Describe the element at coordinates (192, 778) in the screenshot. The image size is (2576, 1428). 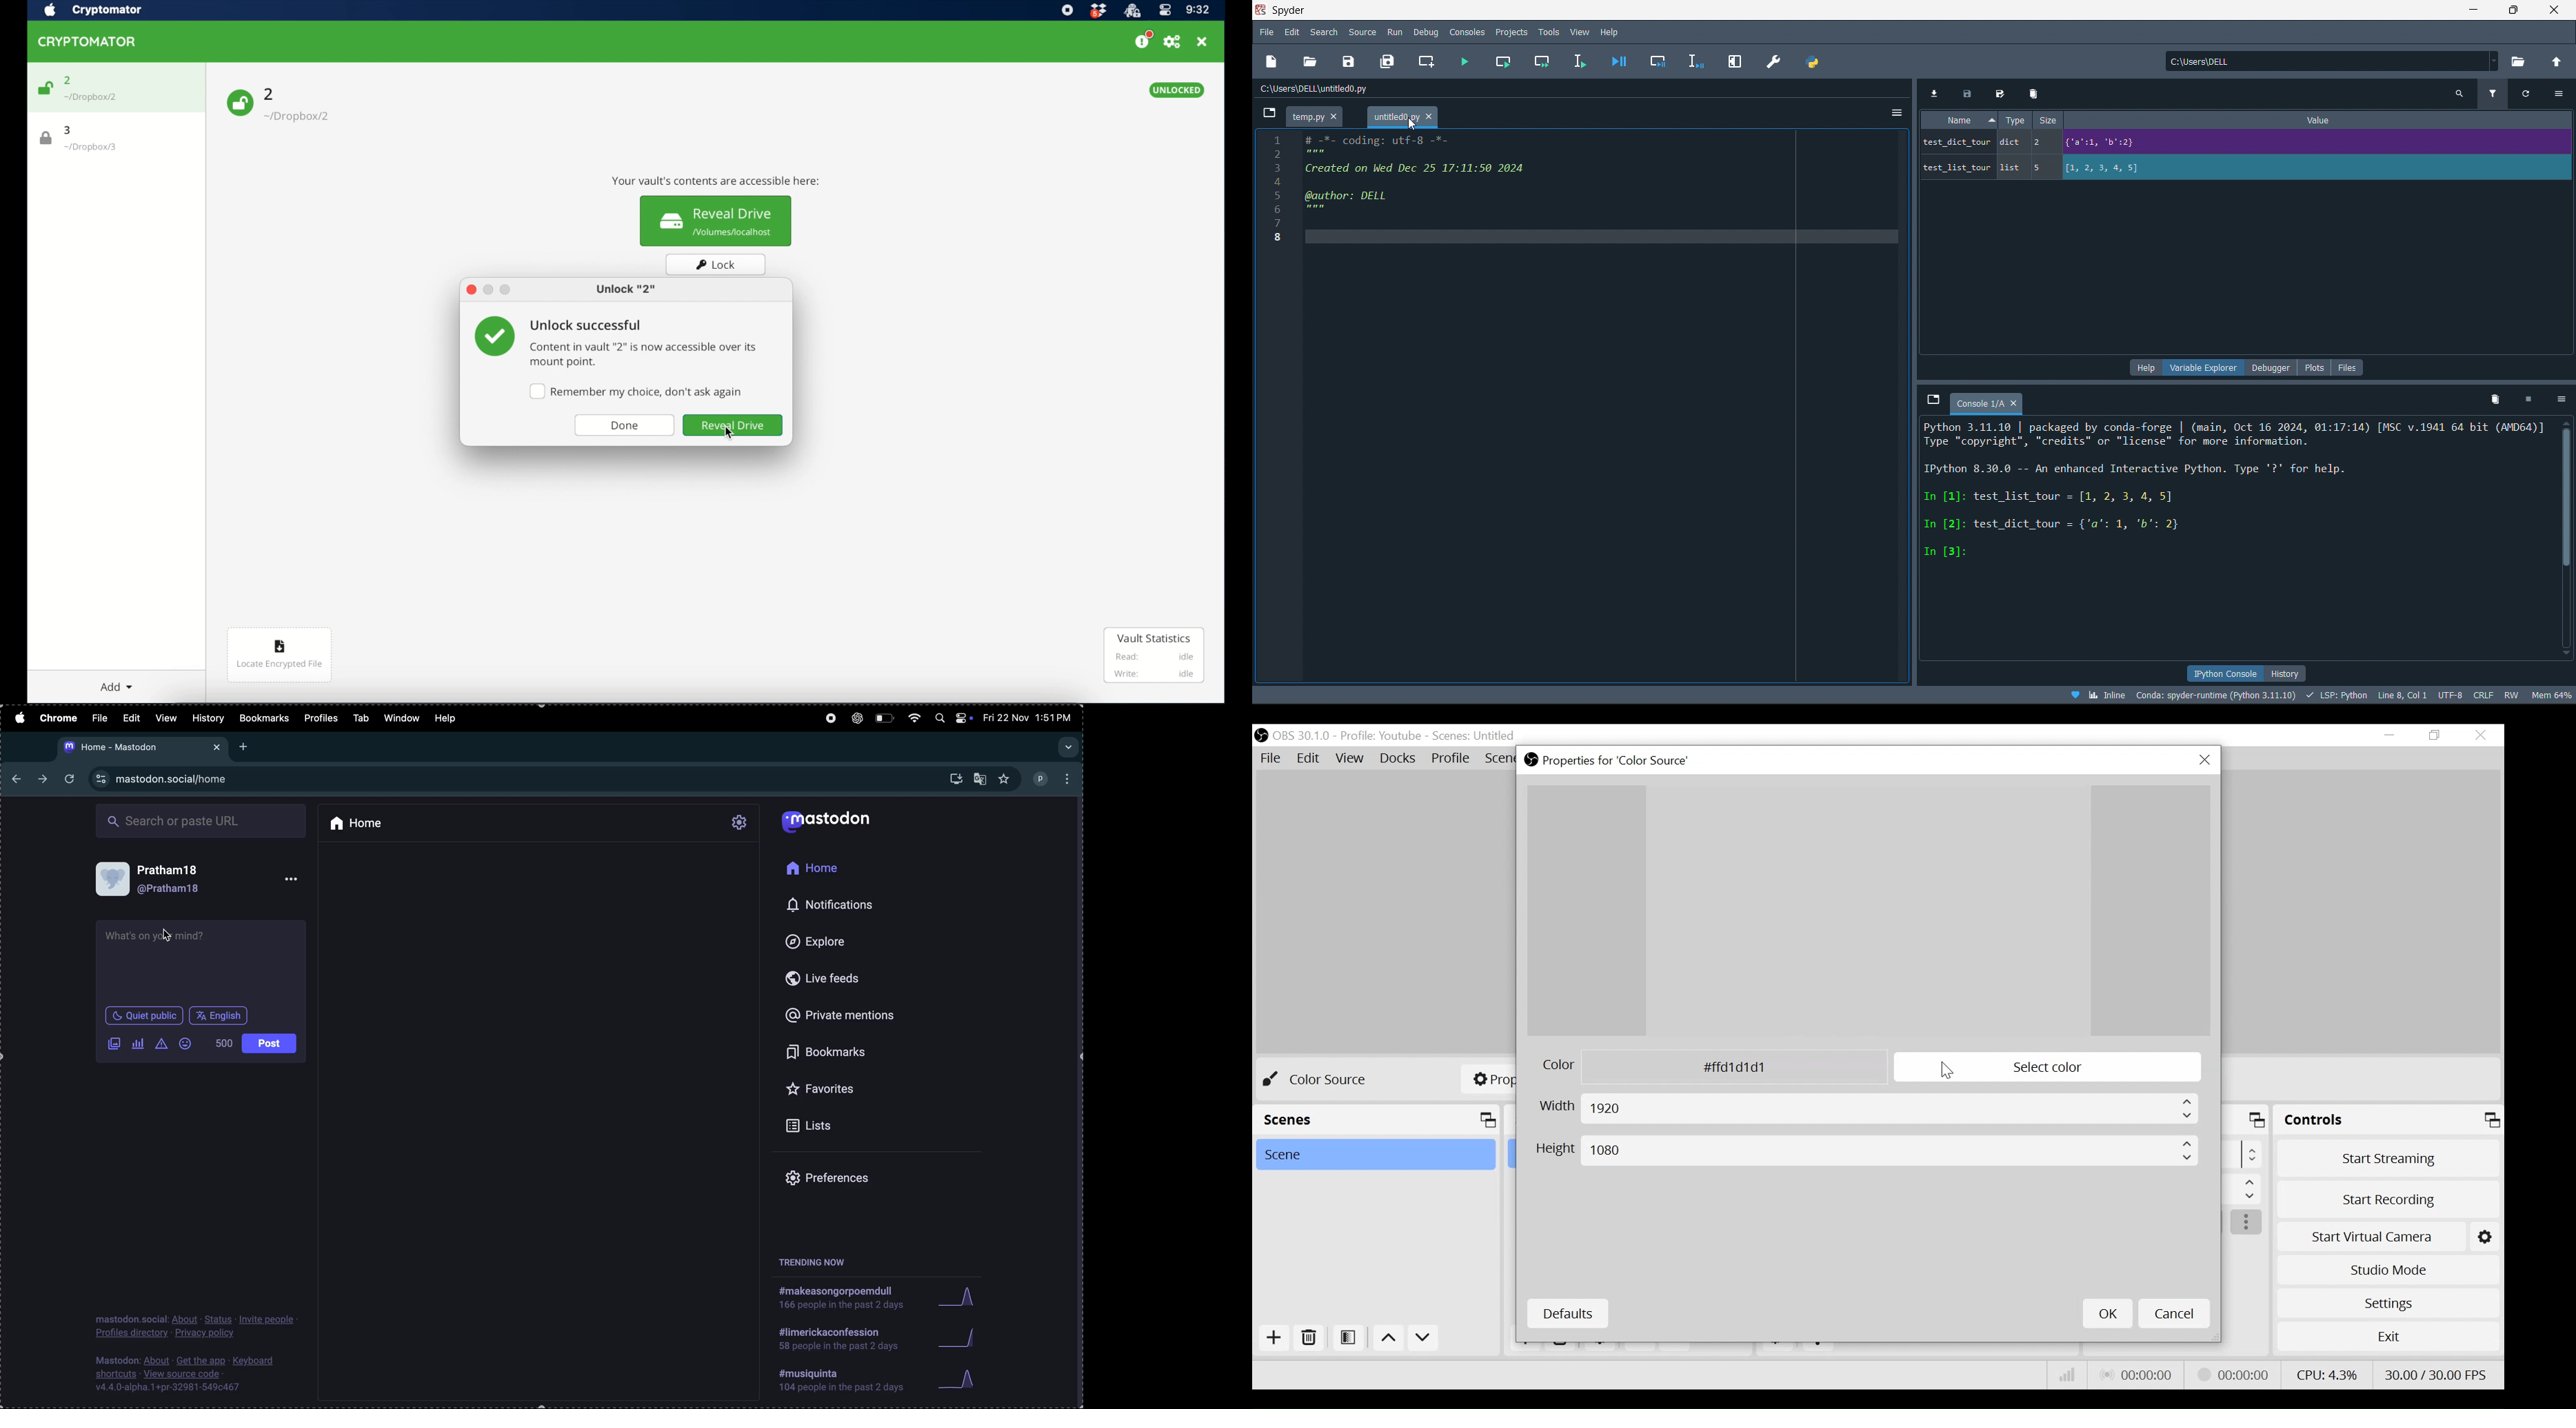
I see `site url` at that location.